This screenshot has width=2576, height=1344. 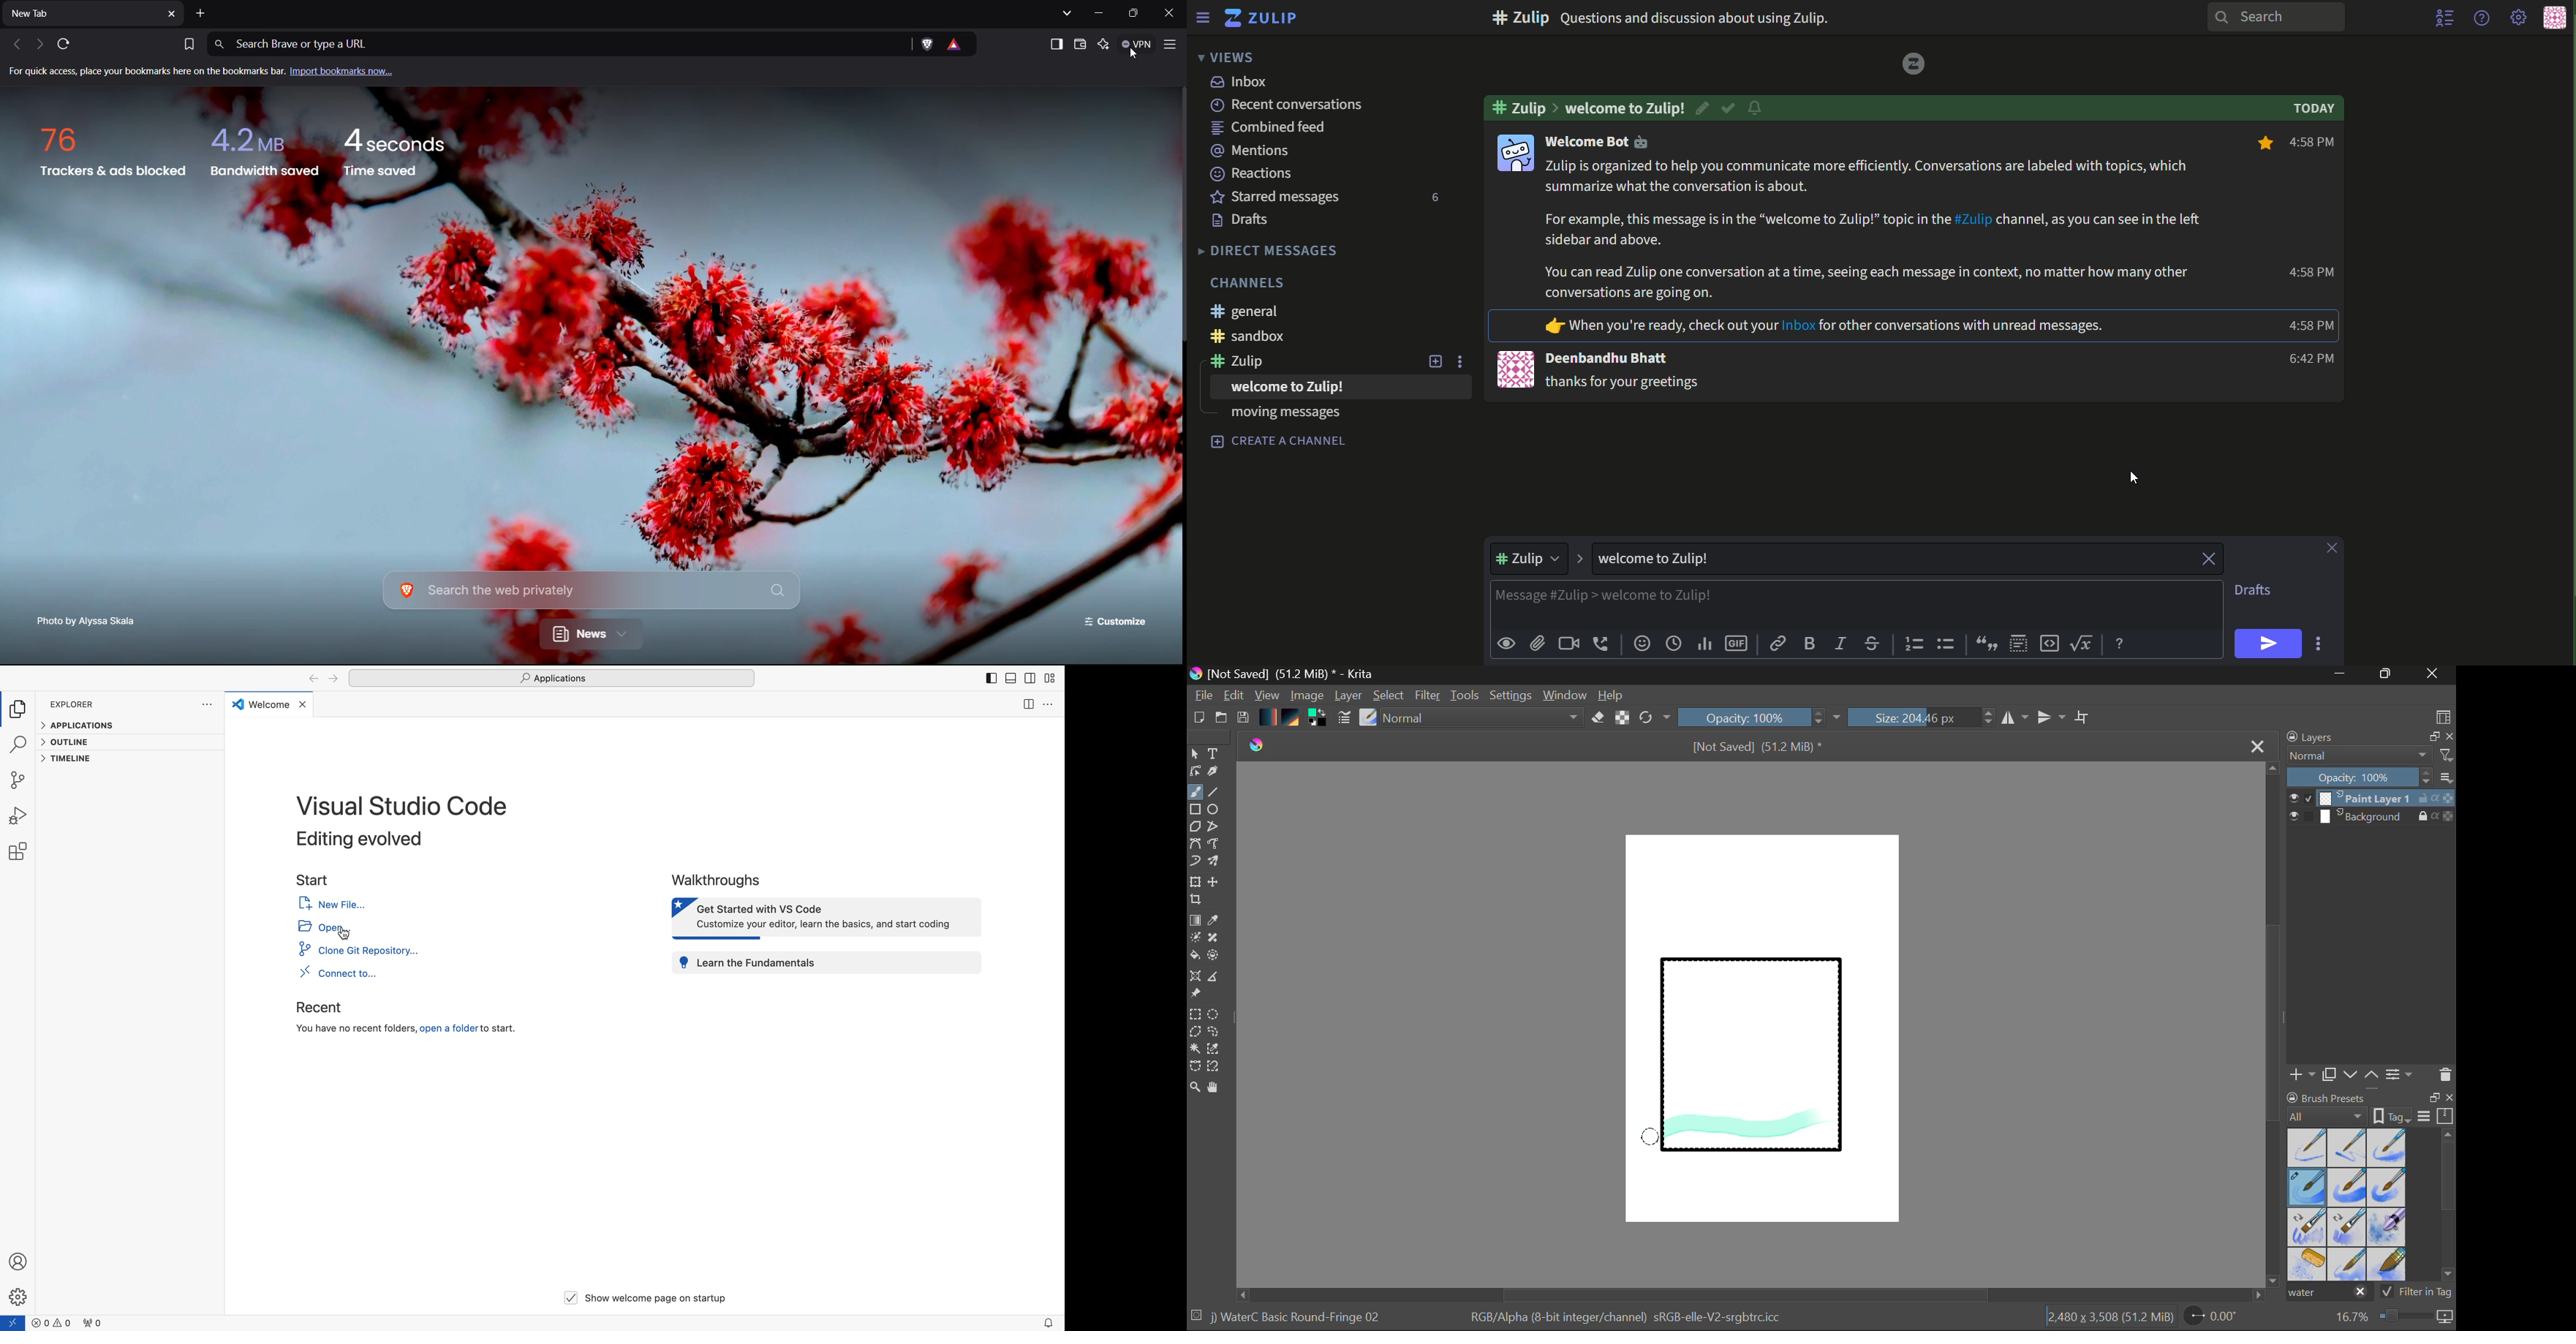 I want to click on text, so click(x=1276, y=129).